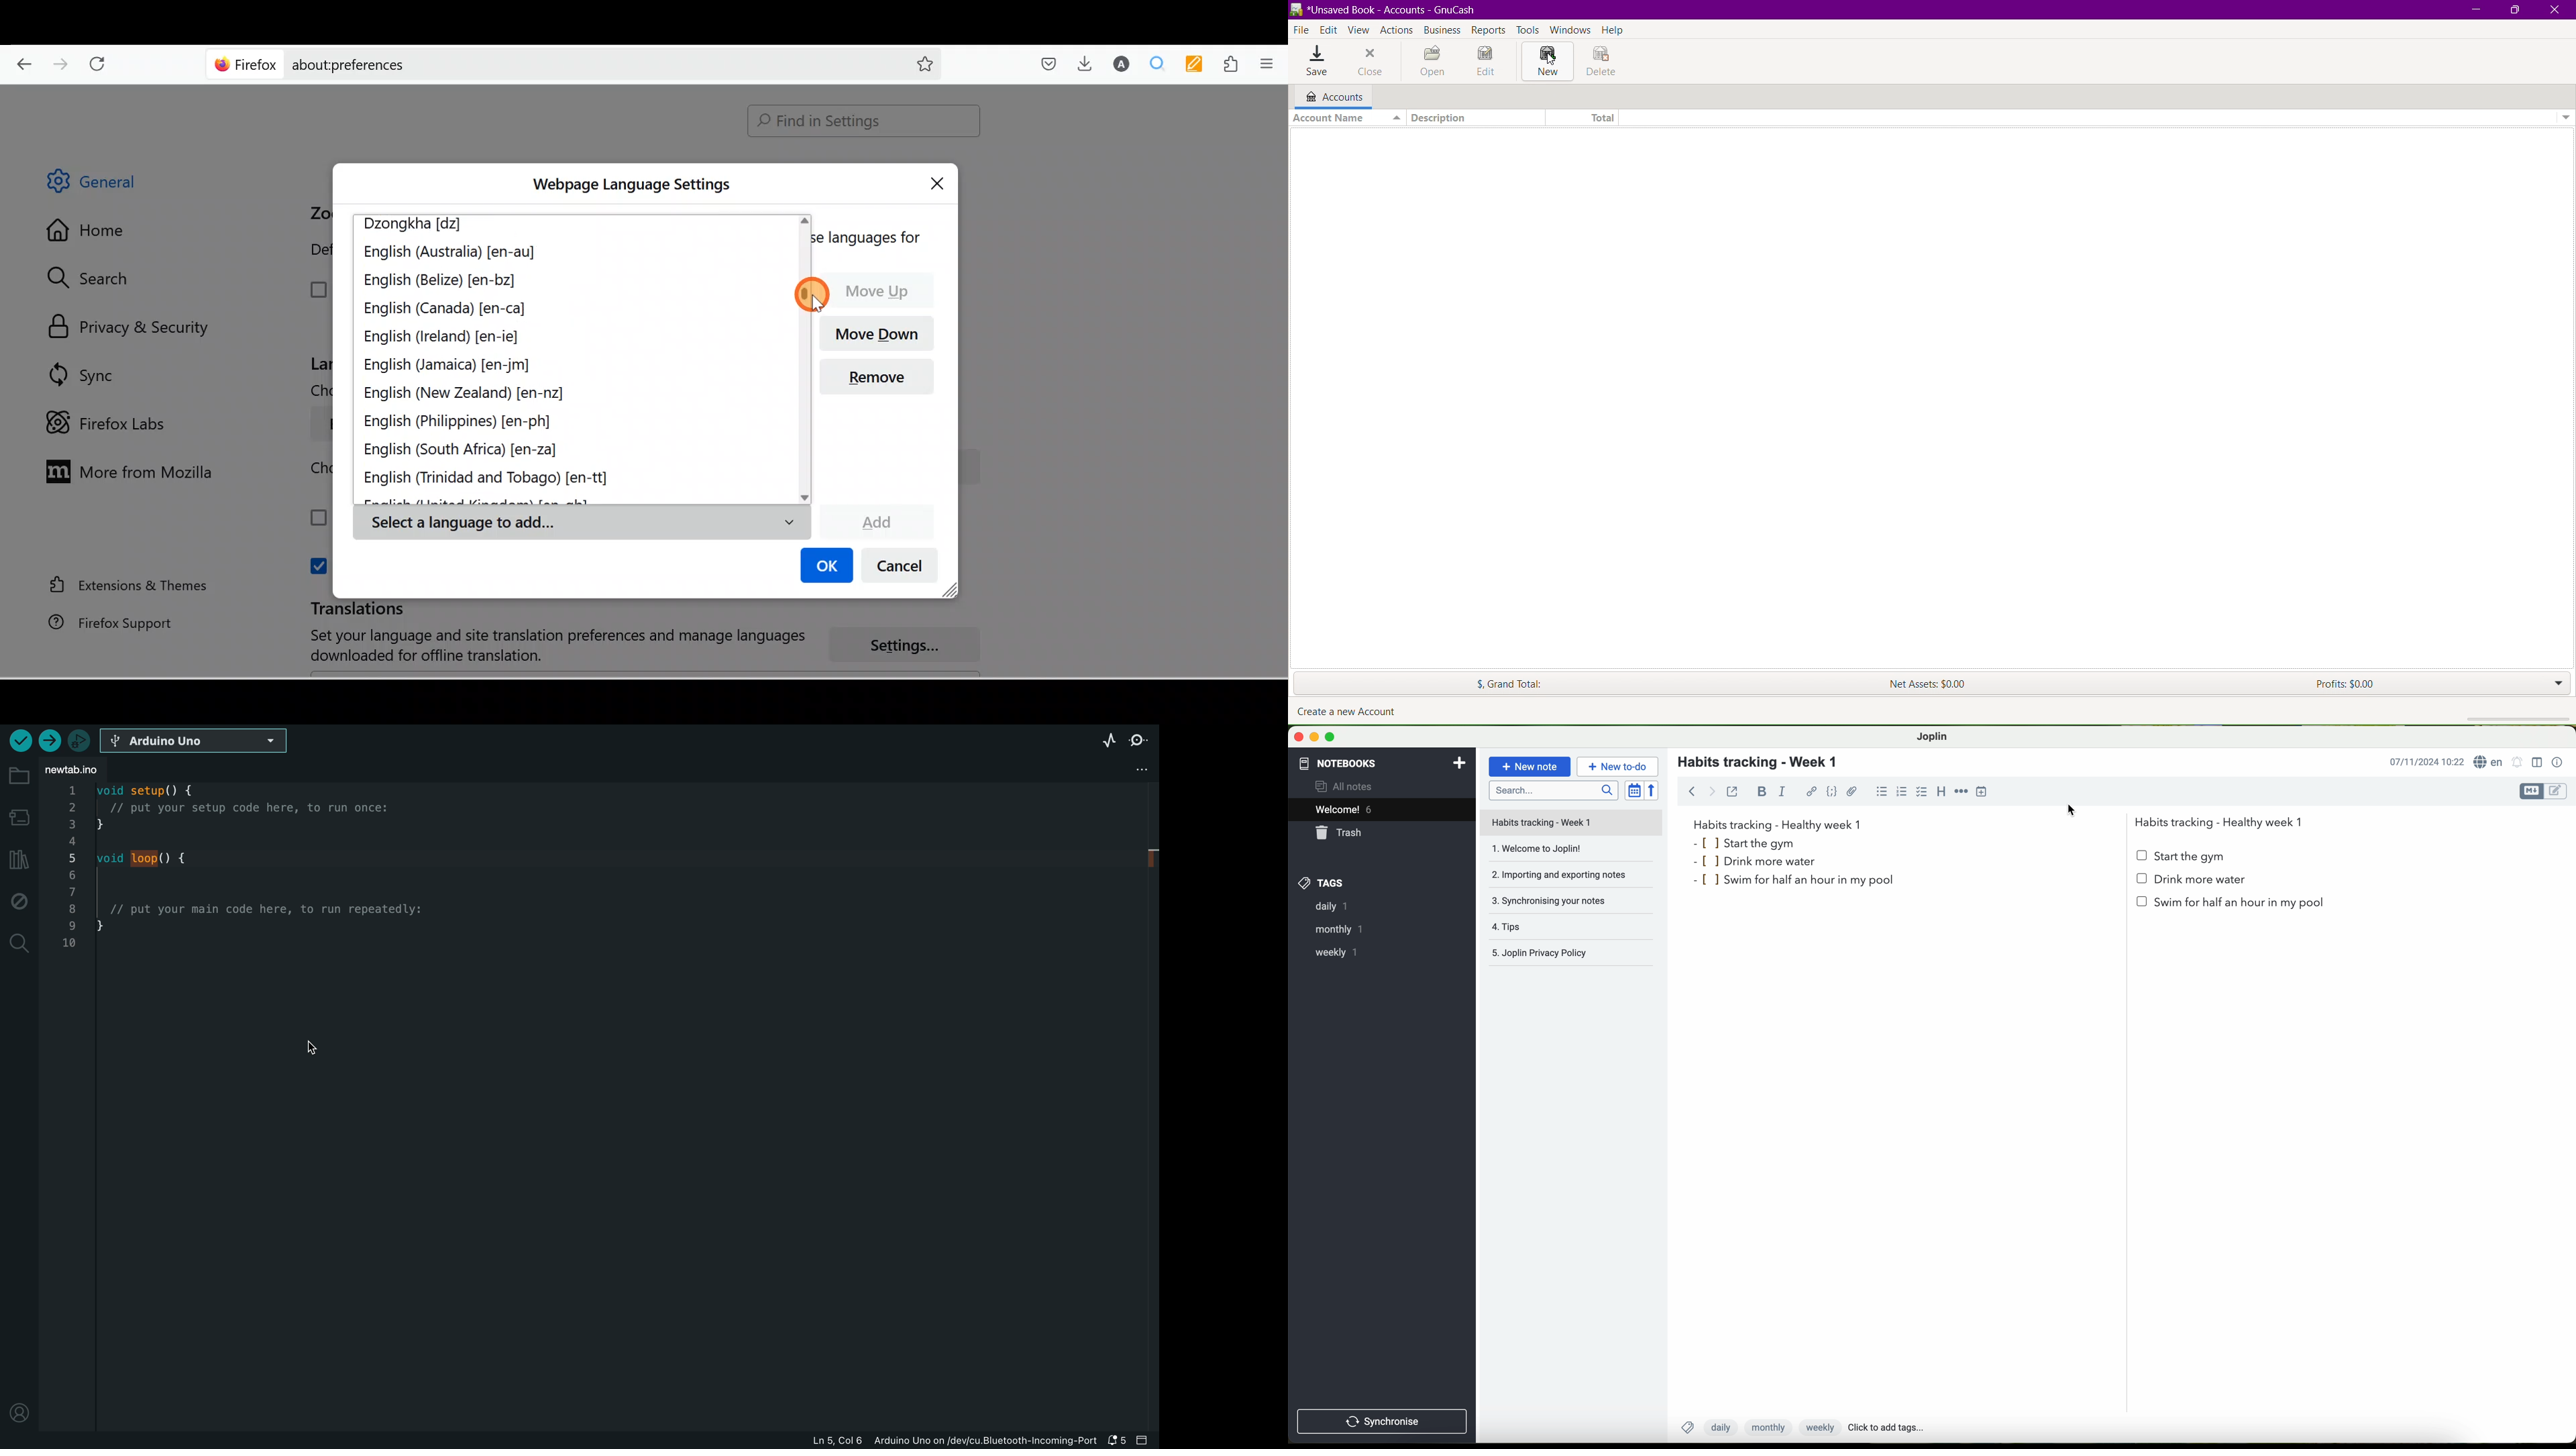  Describe the element at coordinates (1903, 791) in the screenshot. I see `numbered list` at that location.